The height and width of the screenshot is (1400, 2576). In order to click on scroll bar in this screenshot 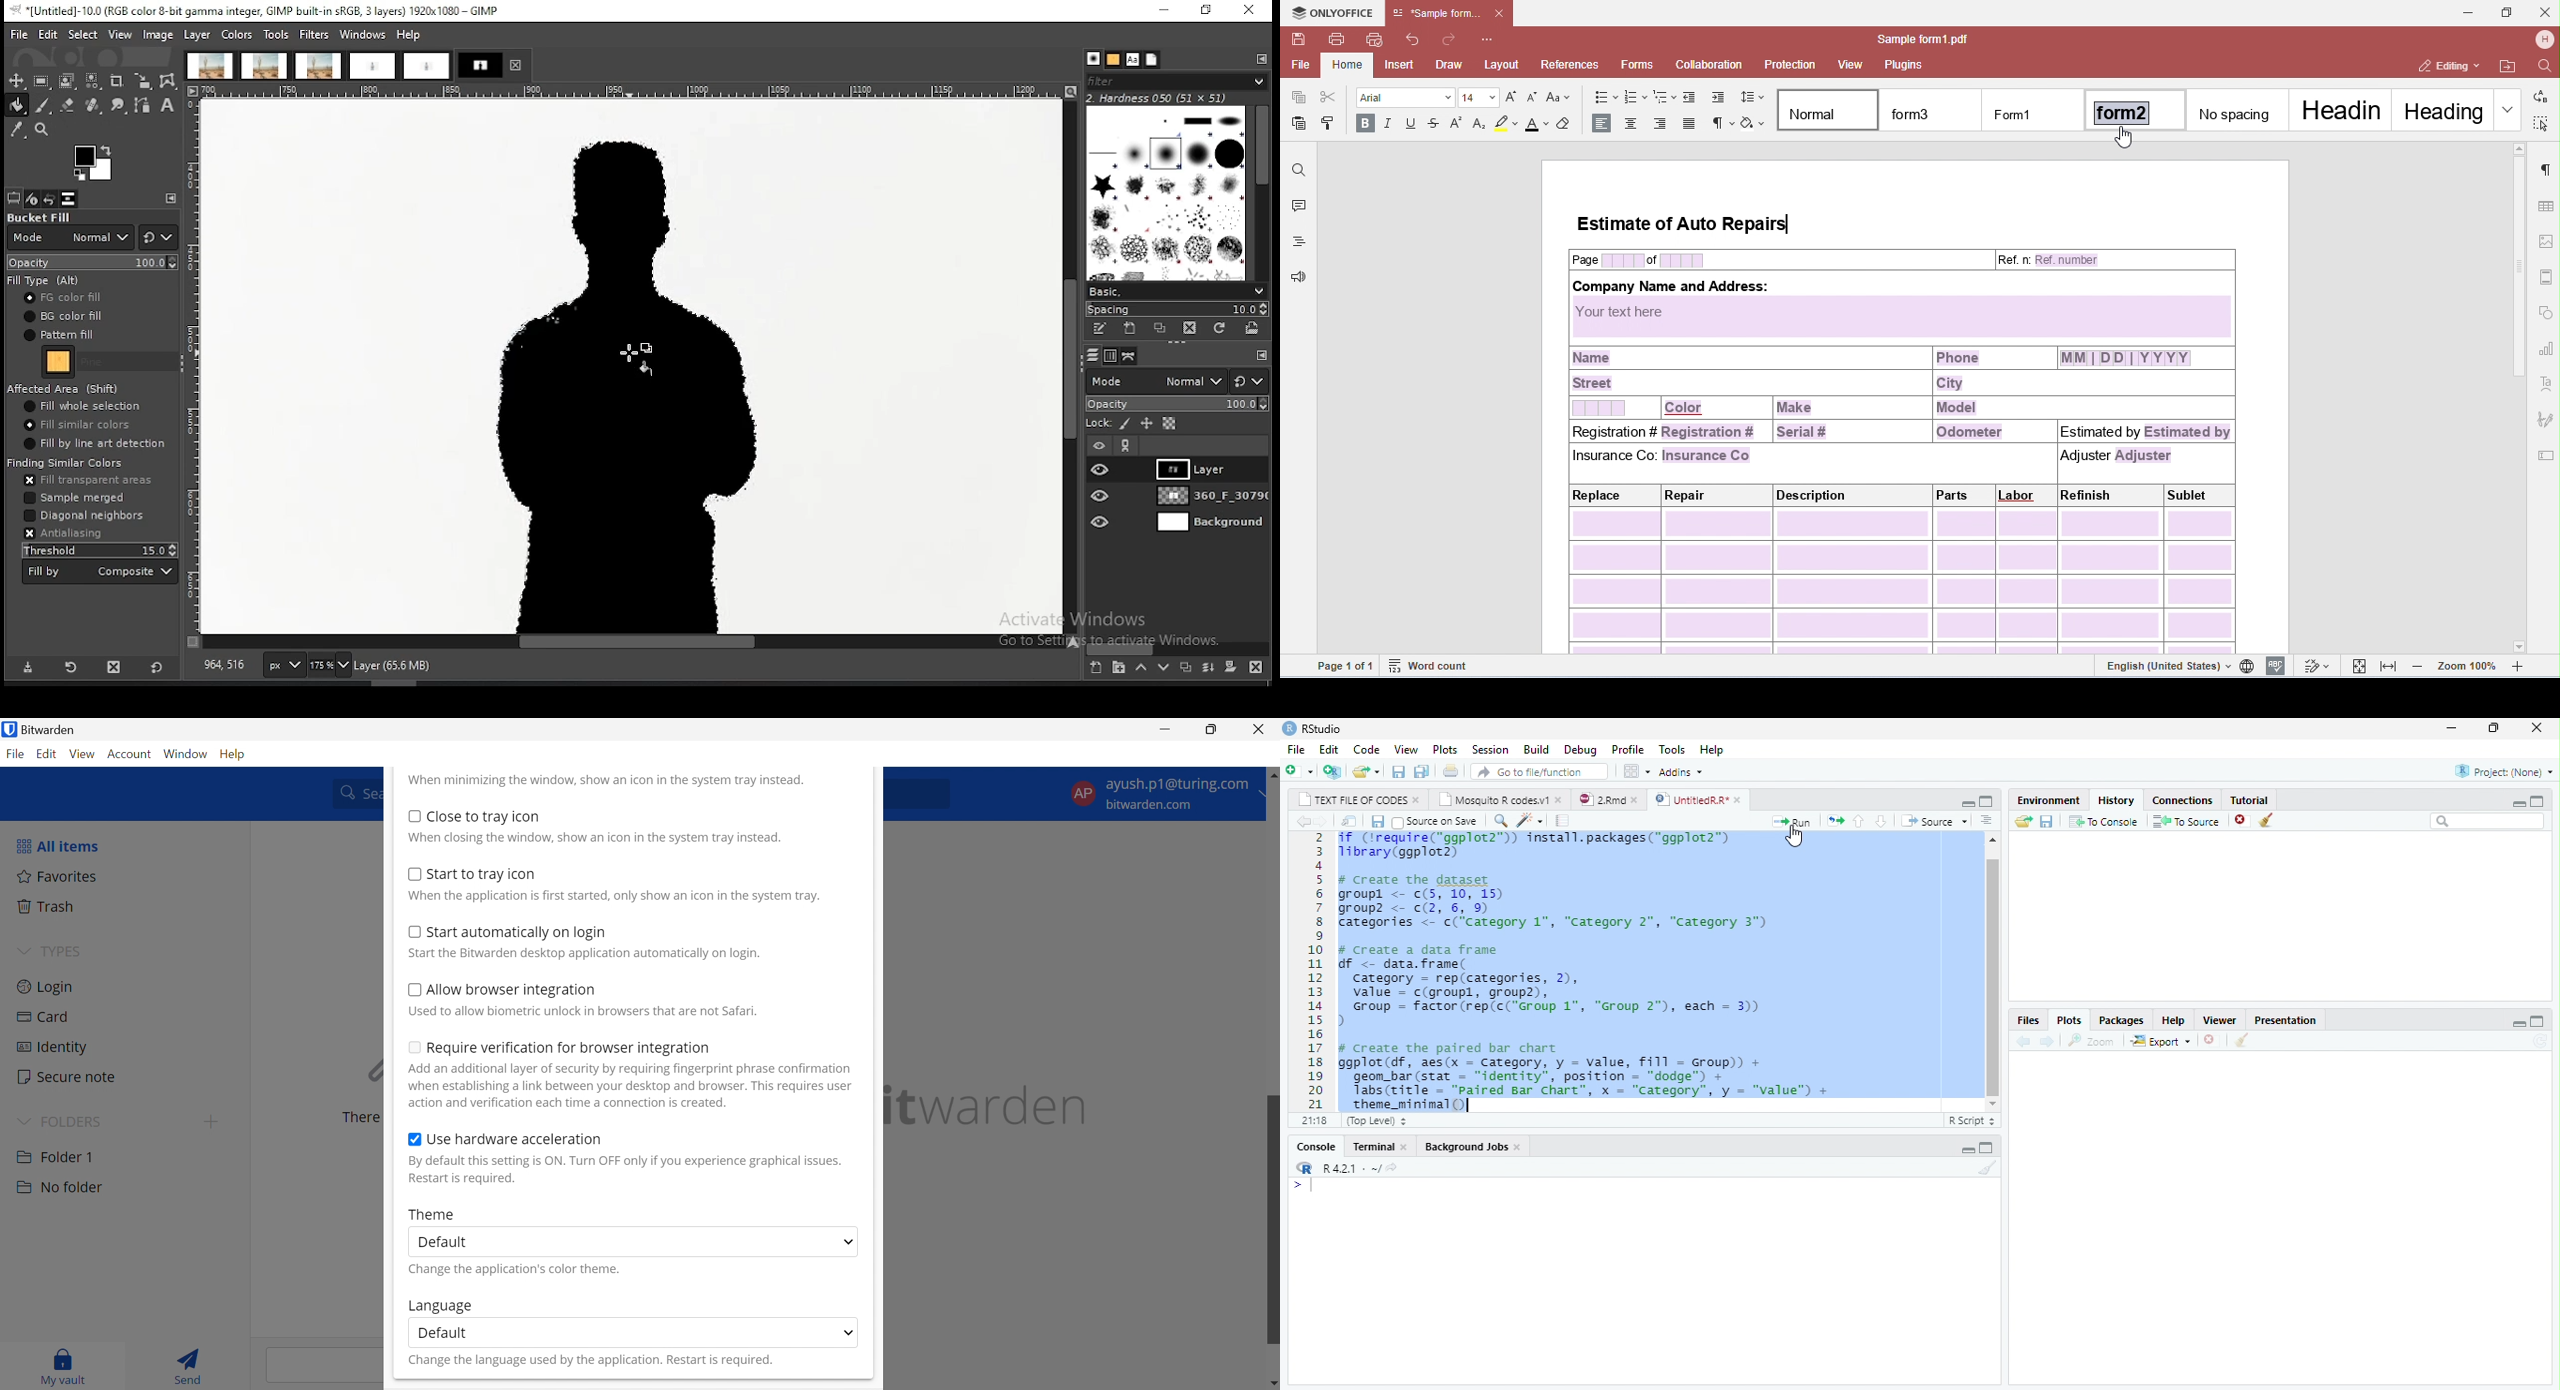, I will do `click(1179, 648)`.